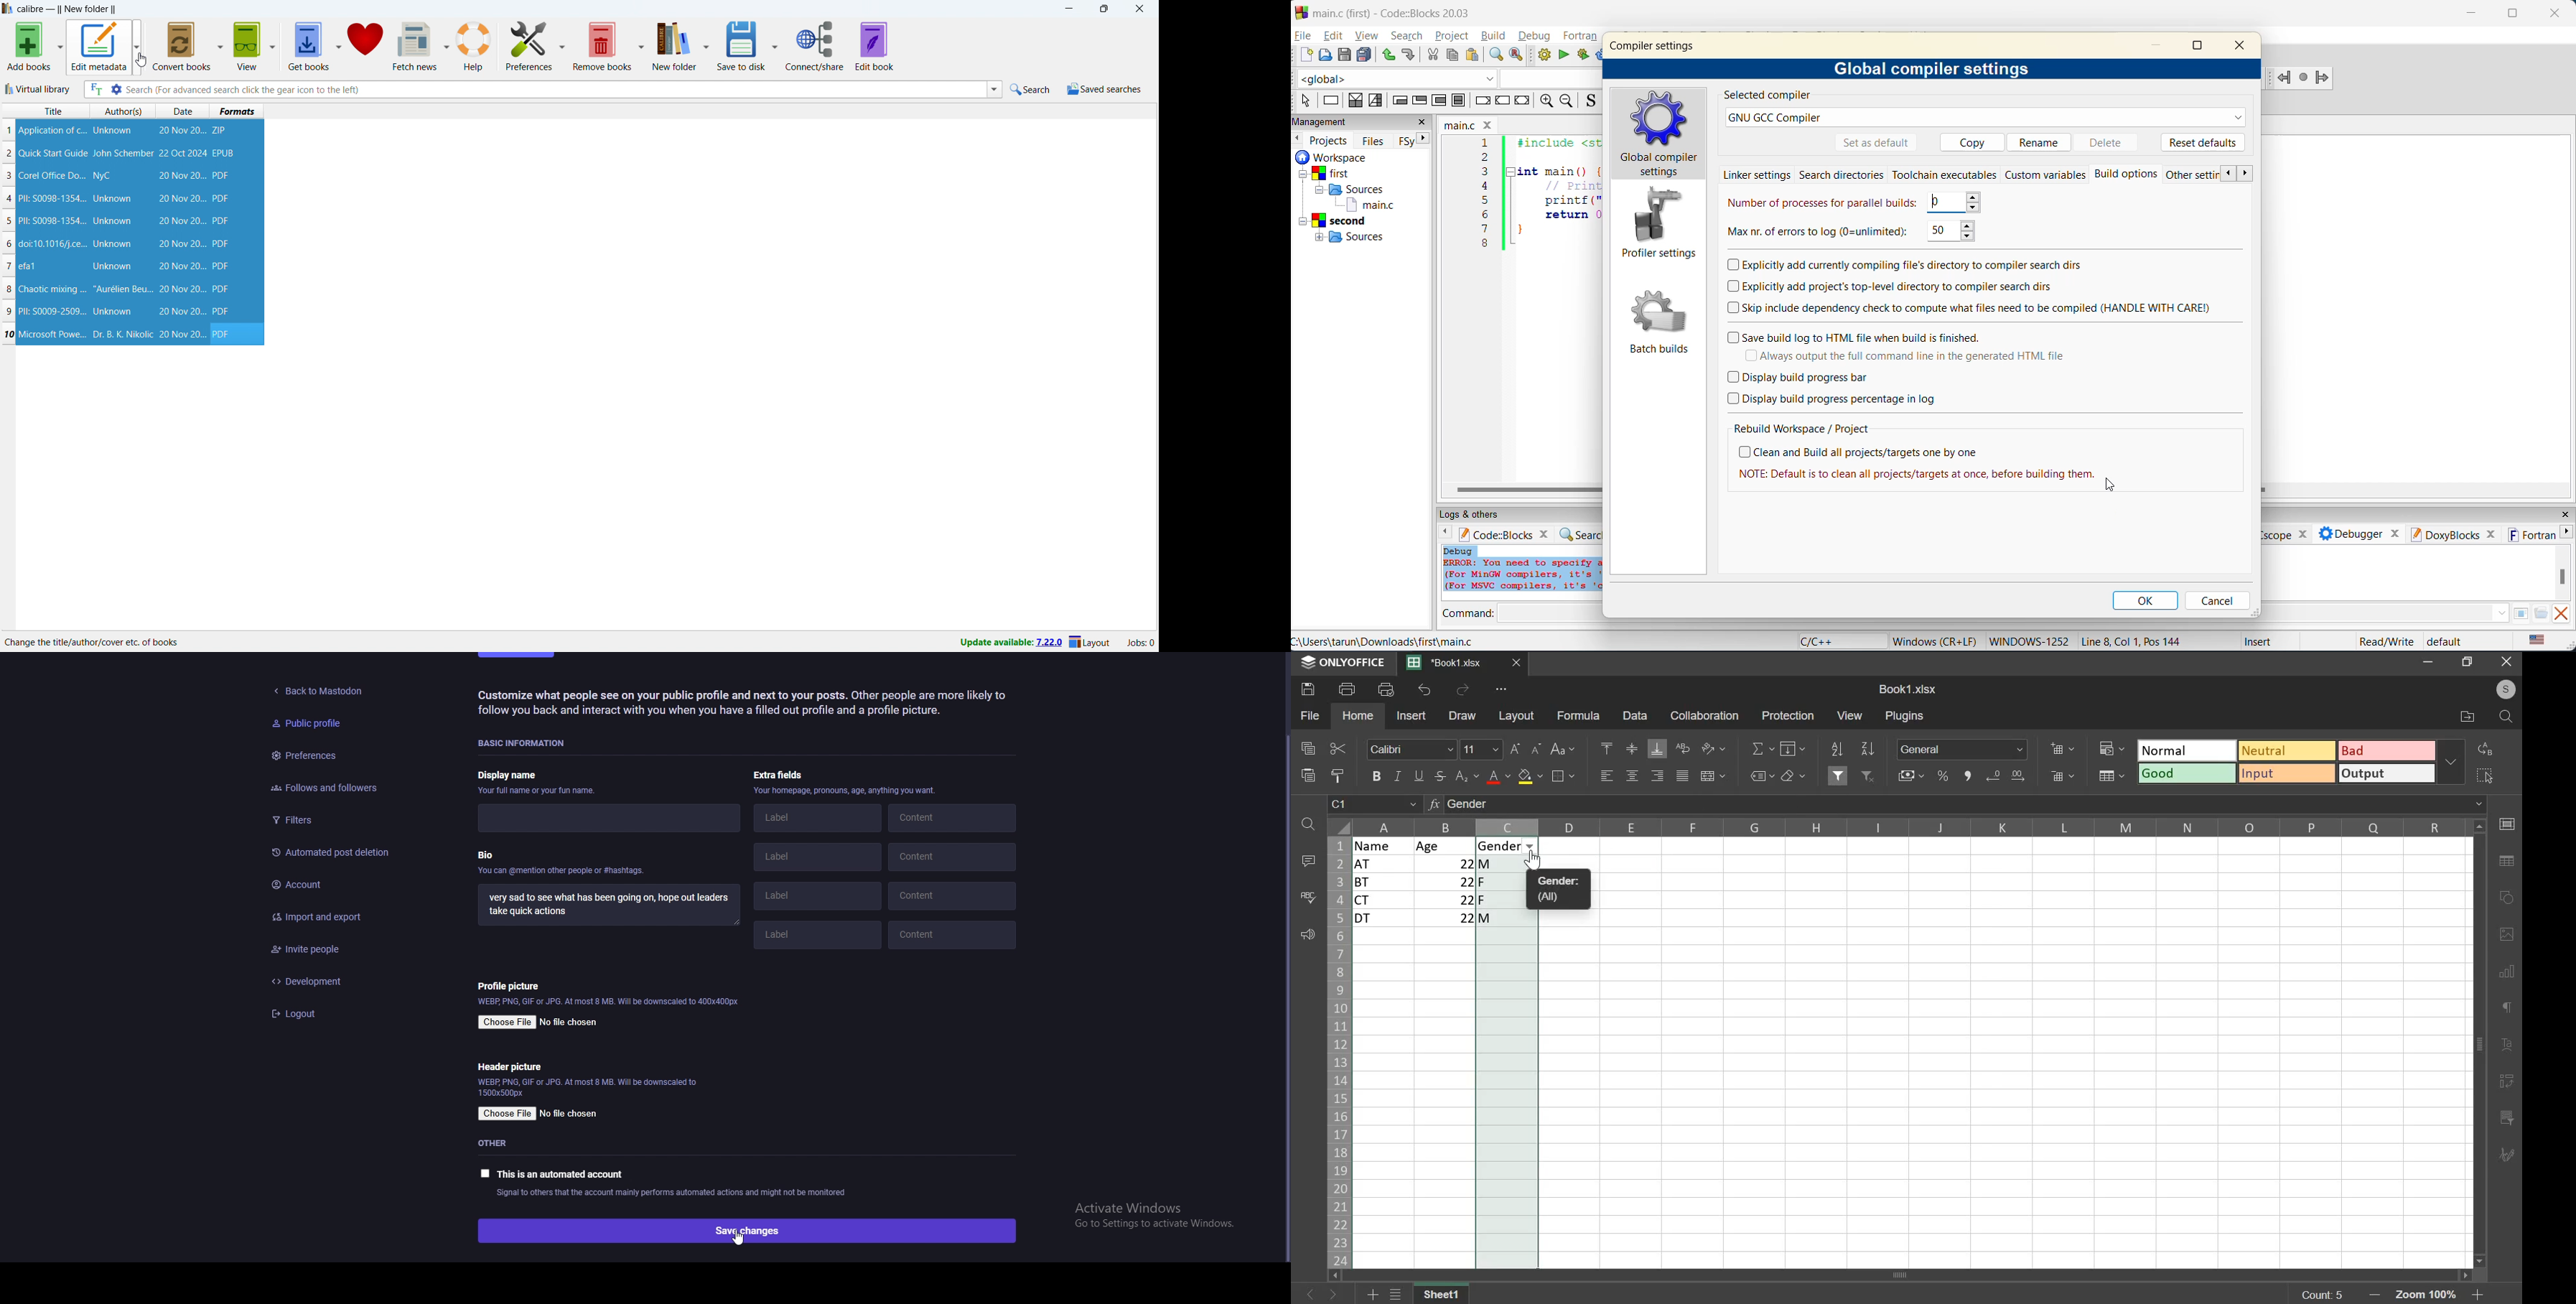  What do you see at coordinates (446, 45) in the screenshot?
I see `fetch new options` at bounding box center [446, 45].